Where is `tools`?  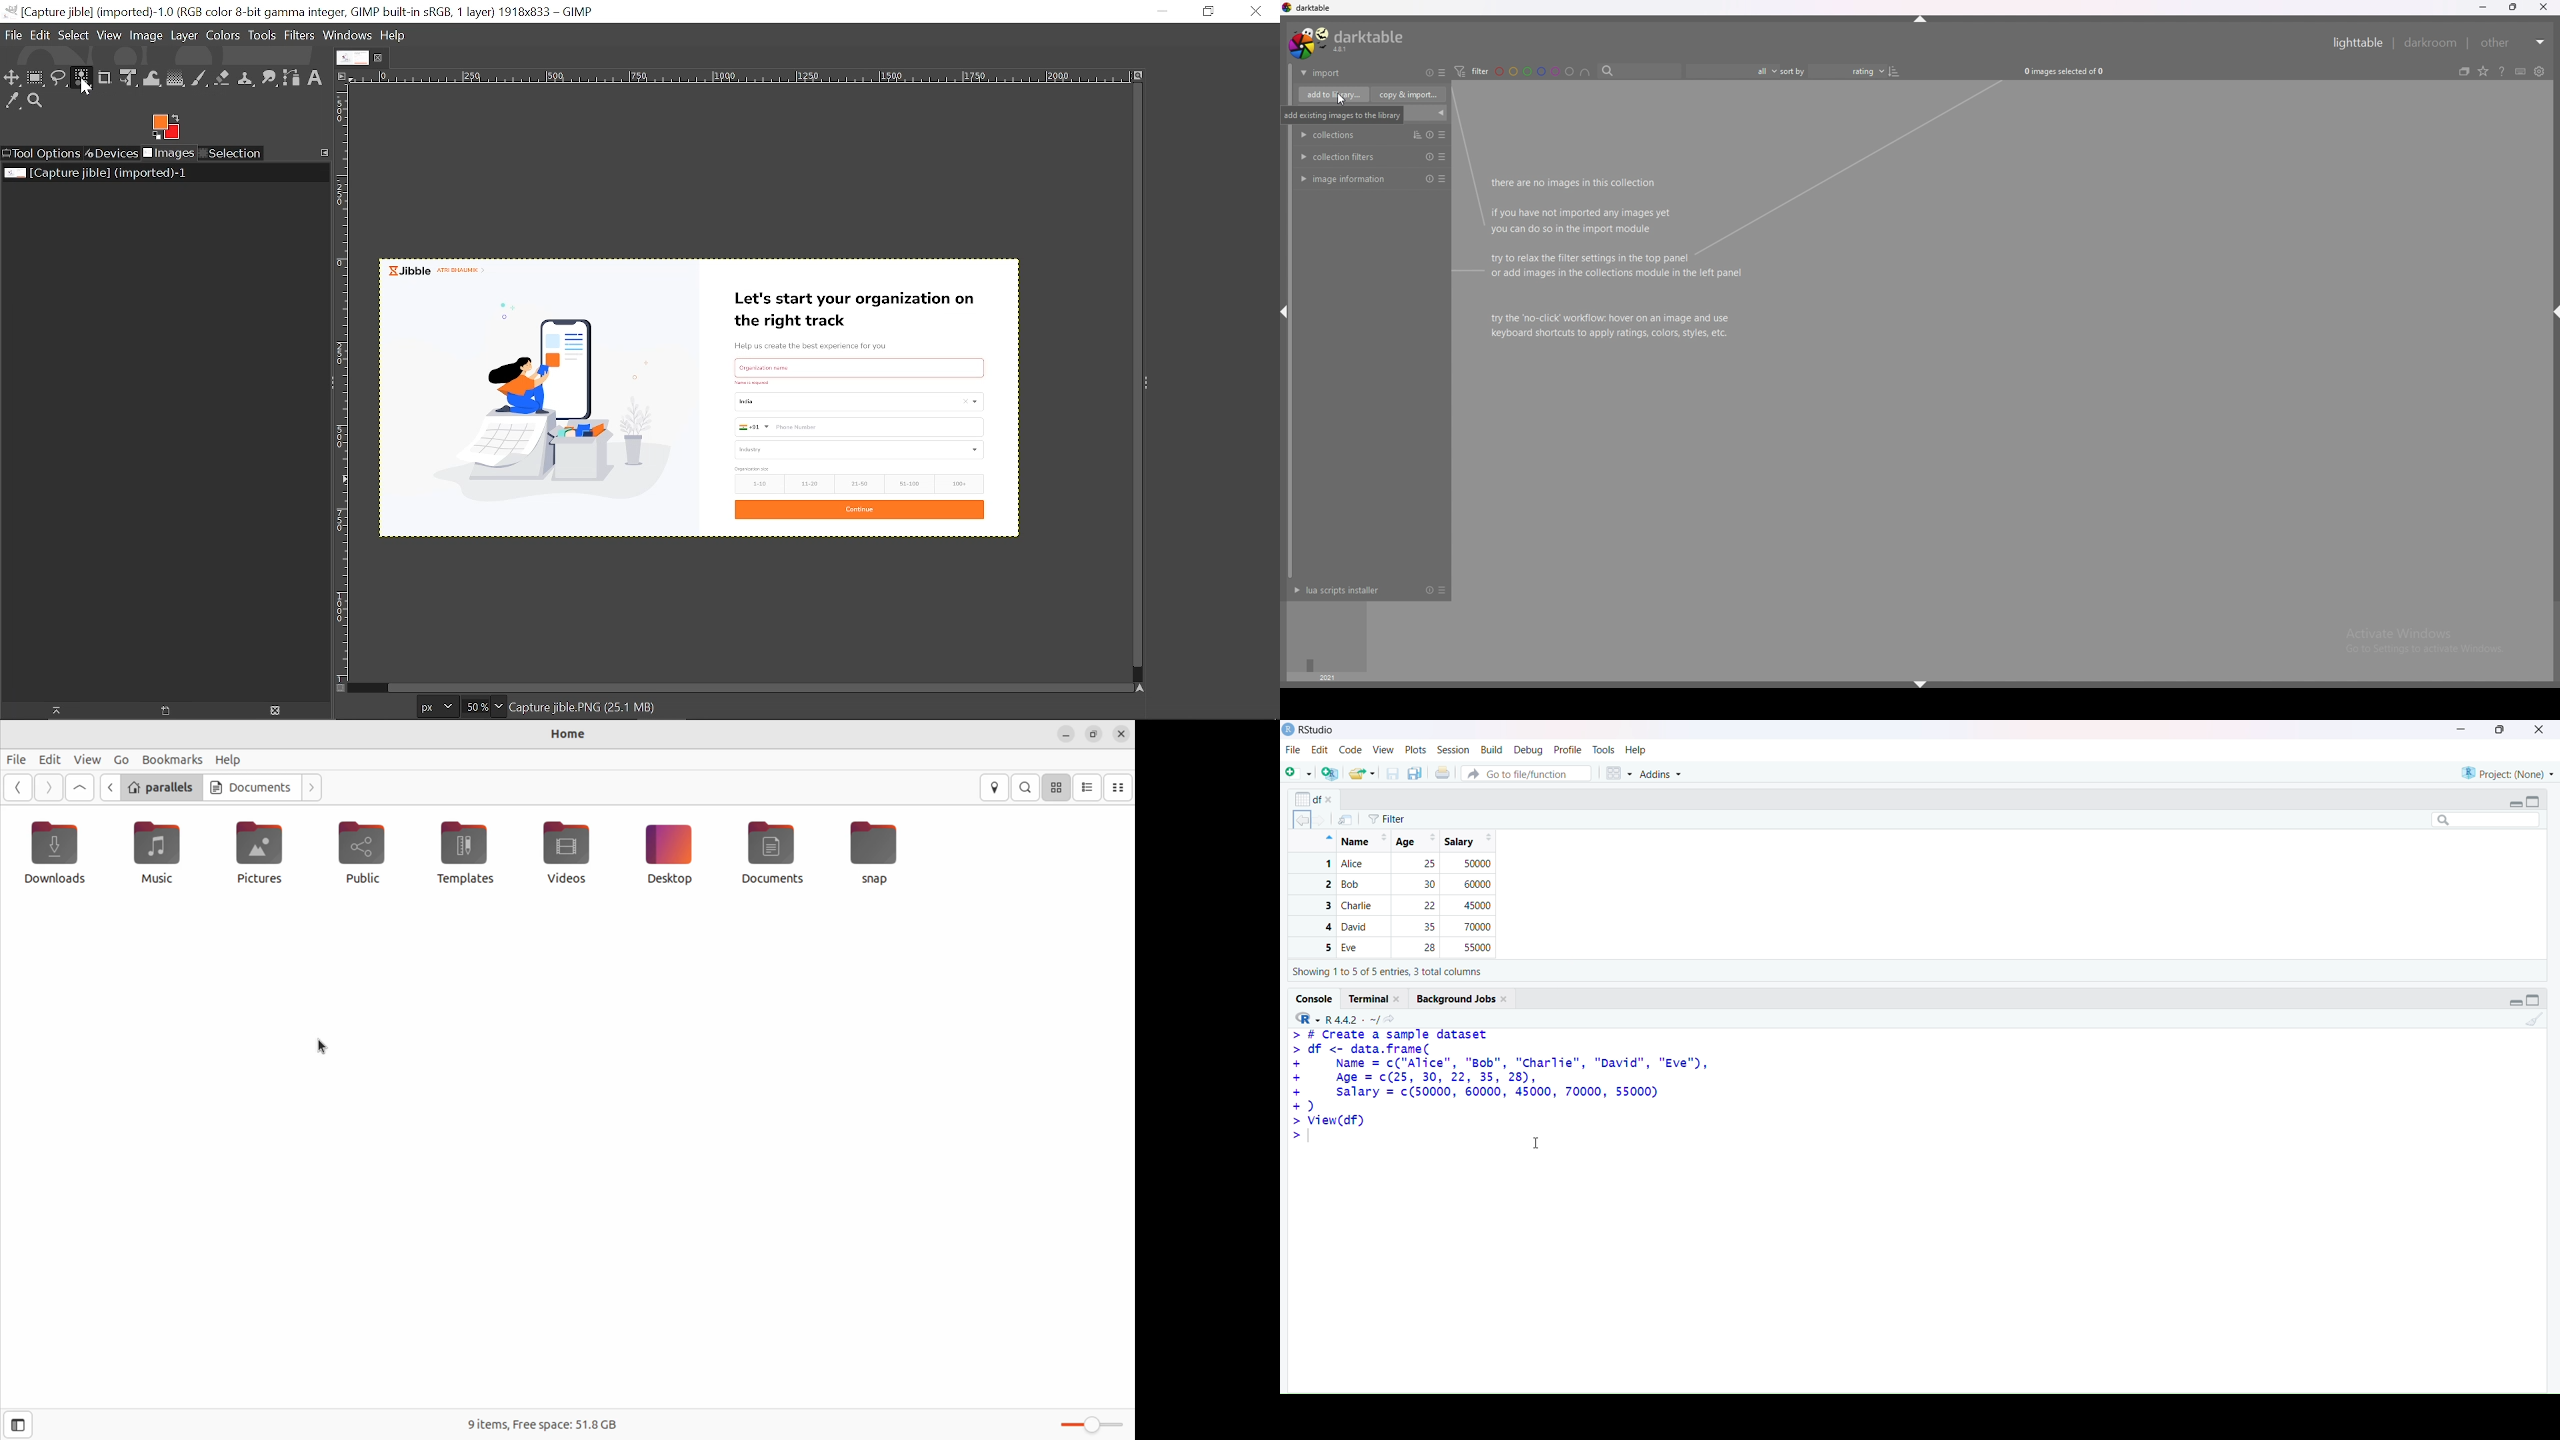 tools is located at coordinates (1605, 749).